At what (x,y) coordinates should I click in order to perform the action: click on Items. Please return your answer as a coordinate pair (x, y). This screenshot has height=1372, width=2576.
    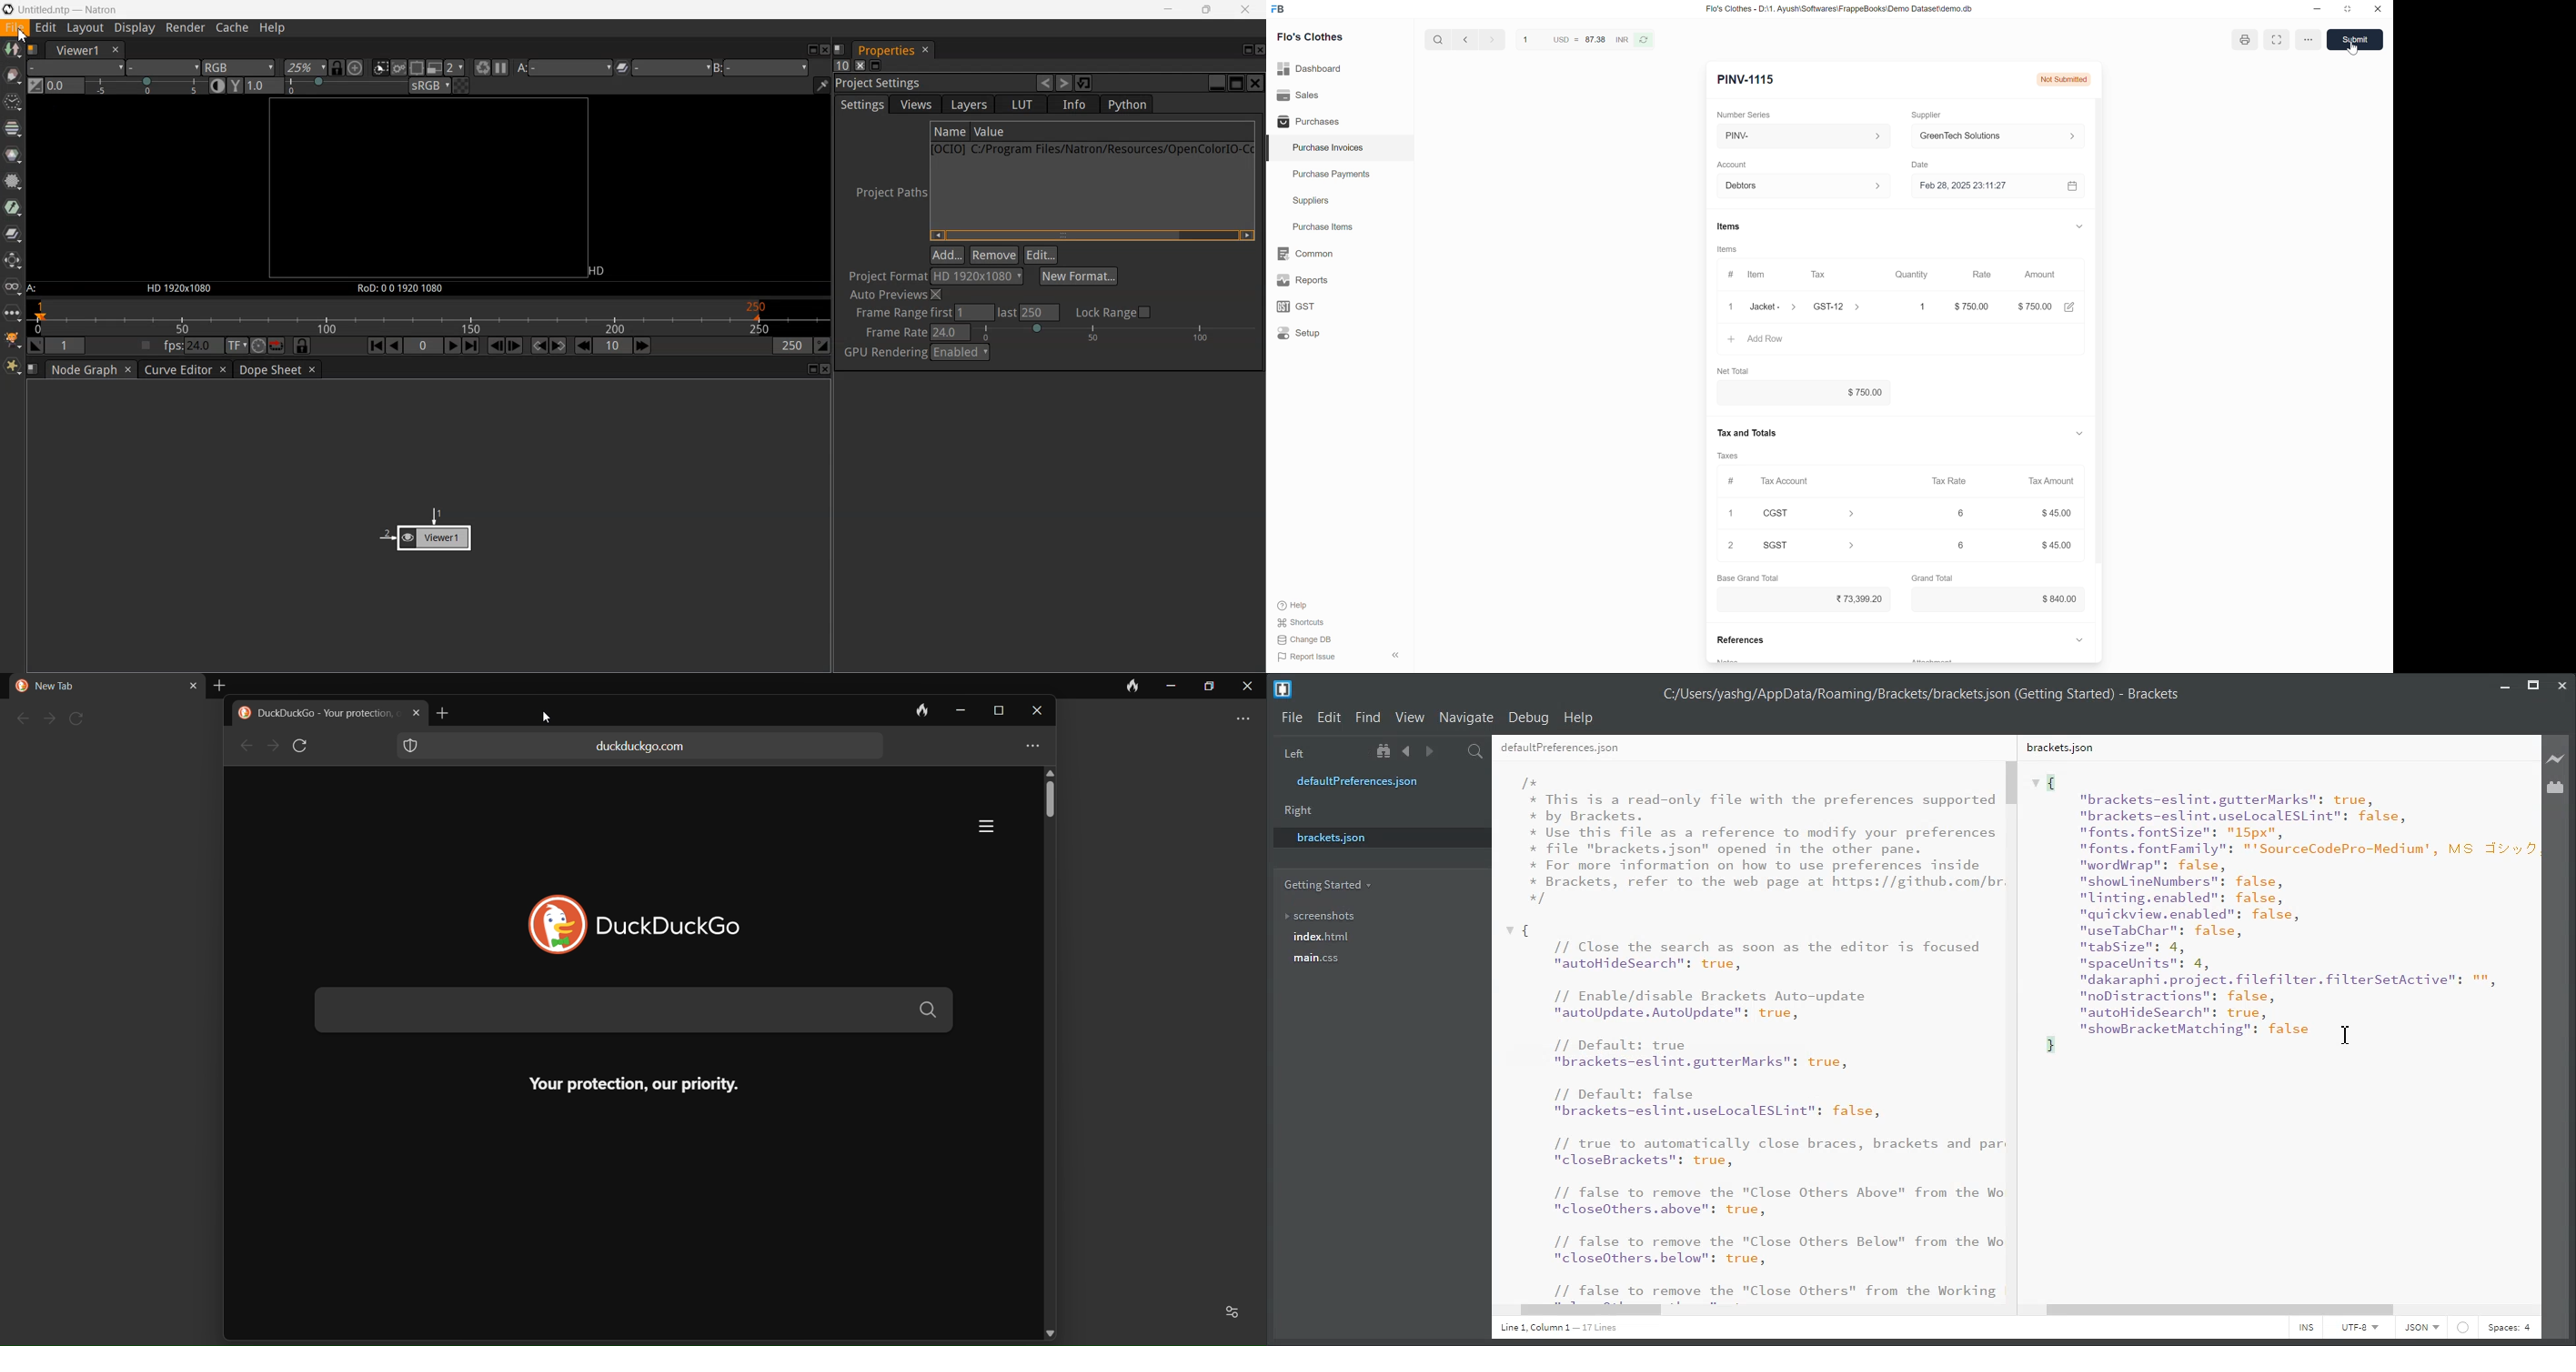
    Looking at the image, I should click on (1730, 226).